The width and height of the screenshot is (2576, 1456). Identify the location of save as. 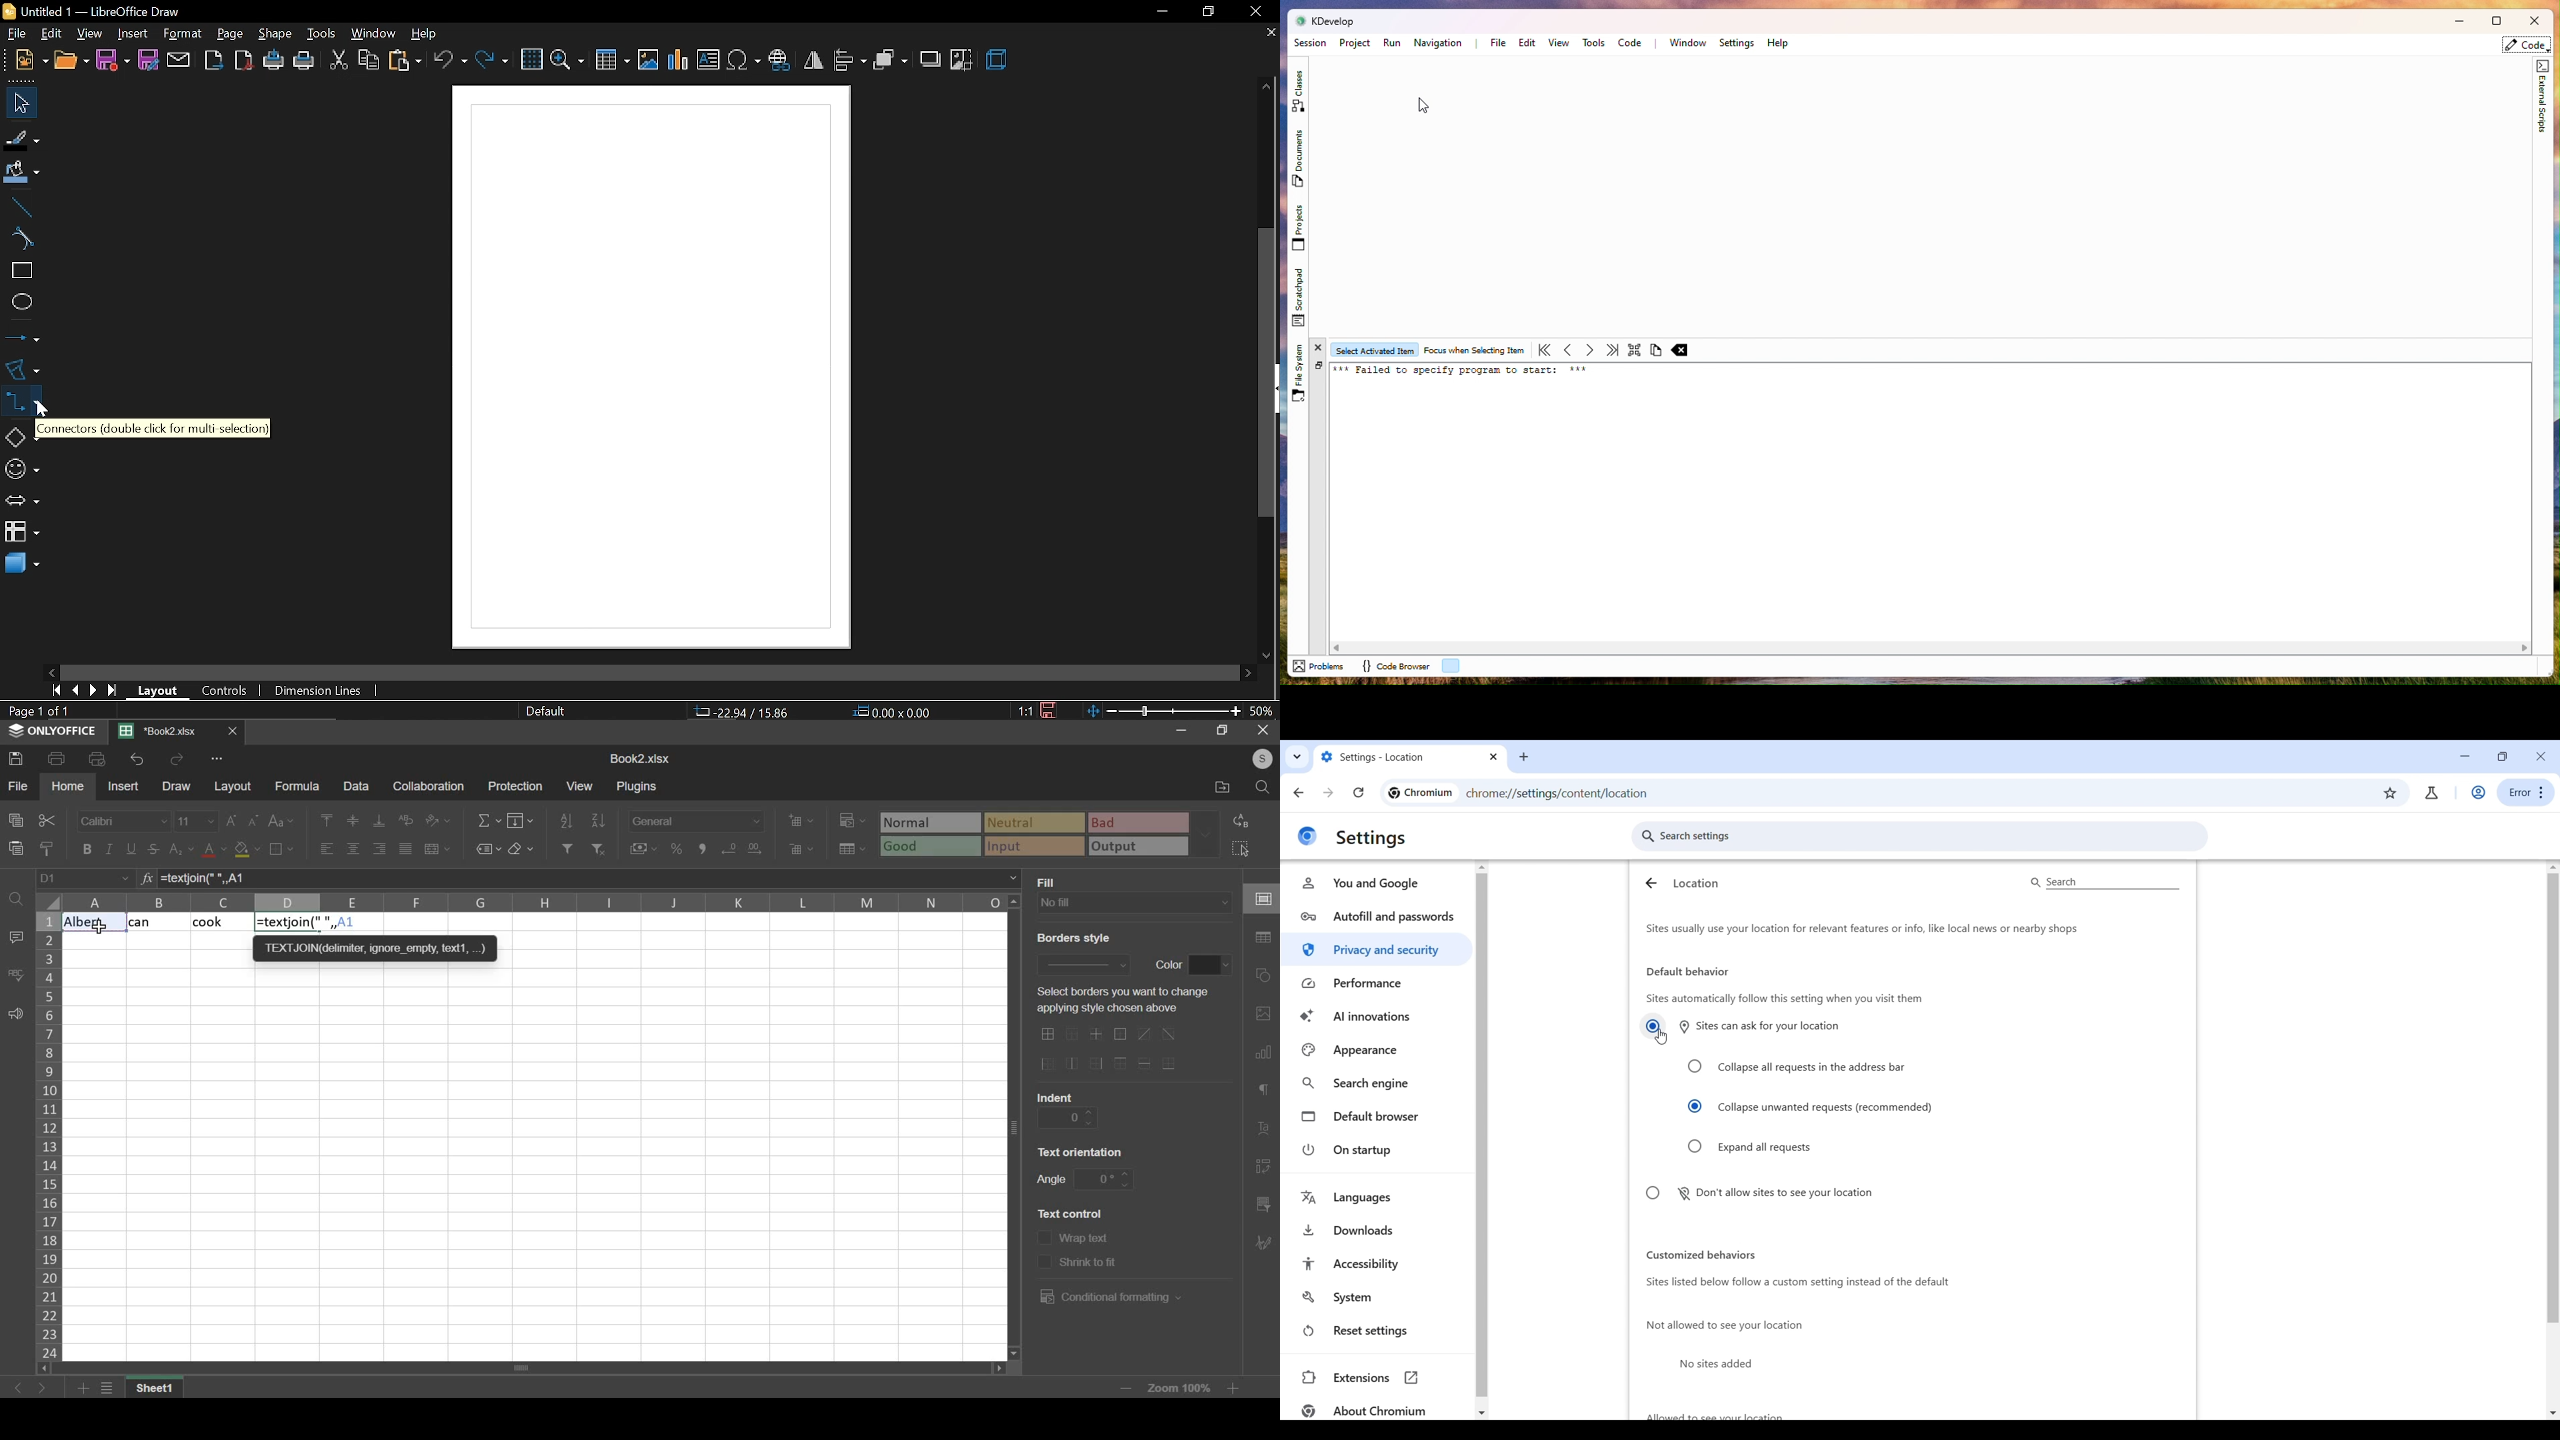
(147, 60).